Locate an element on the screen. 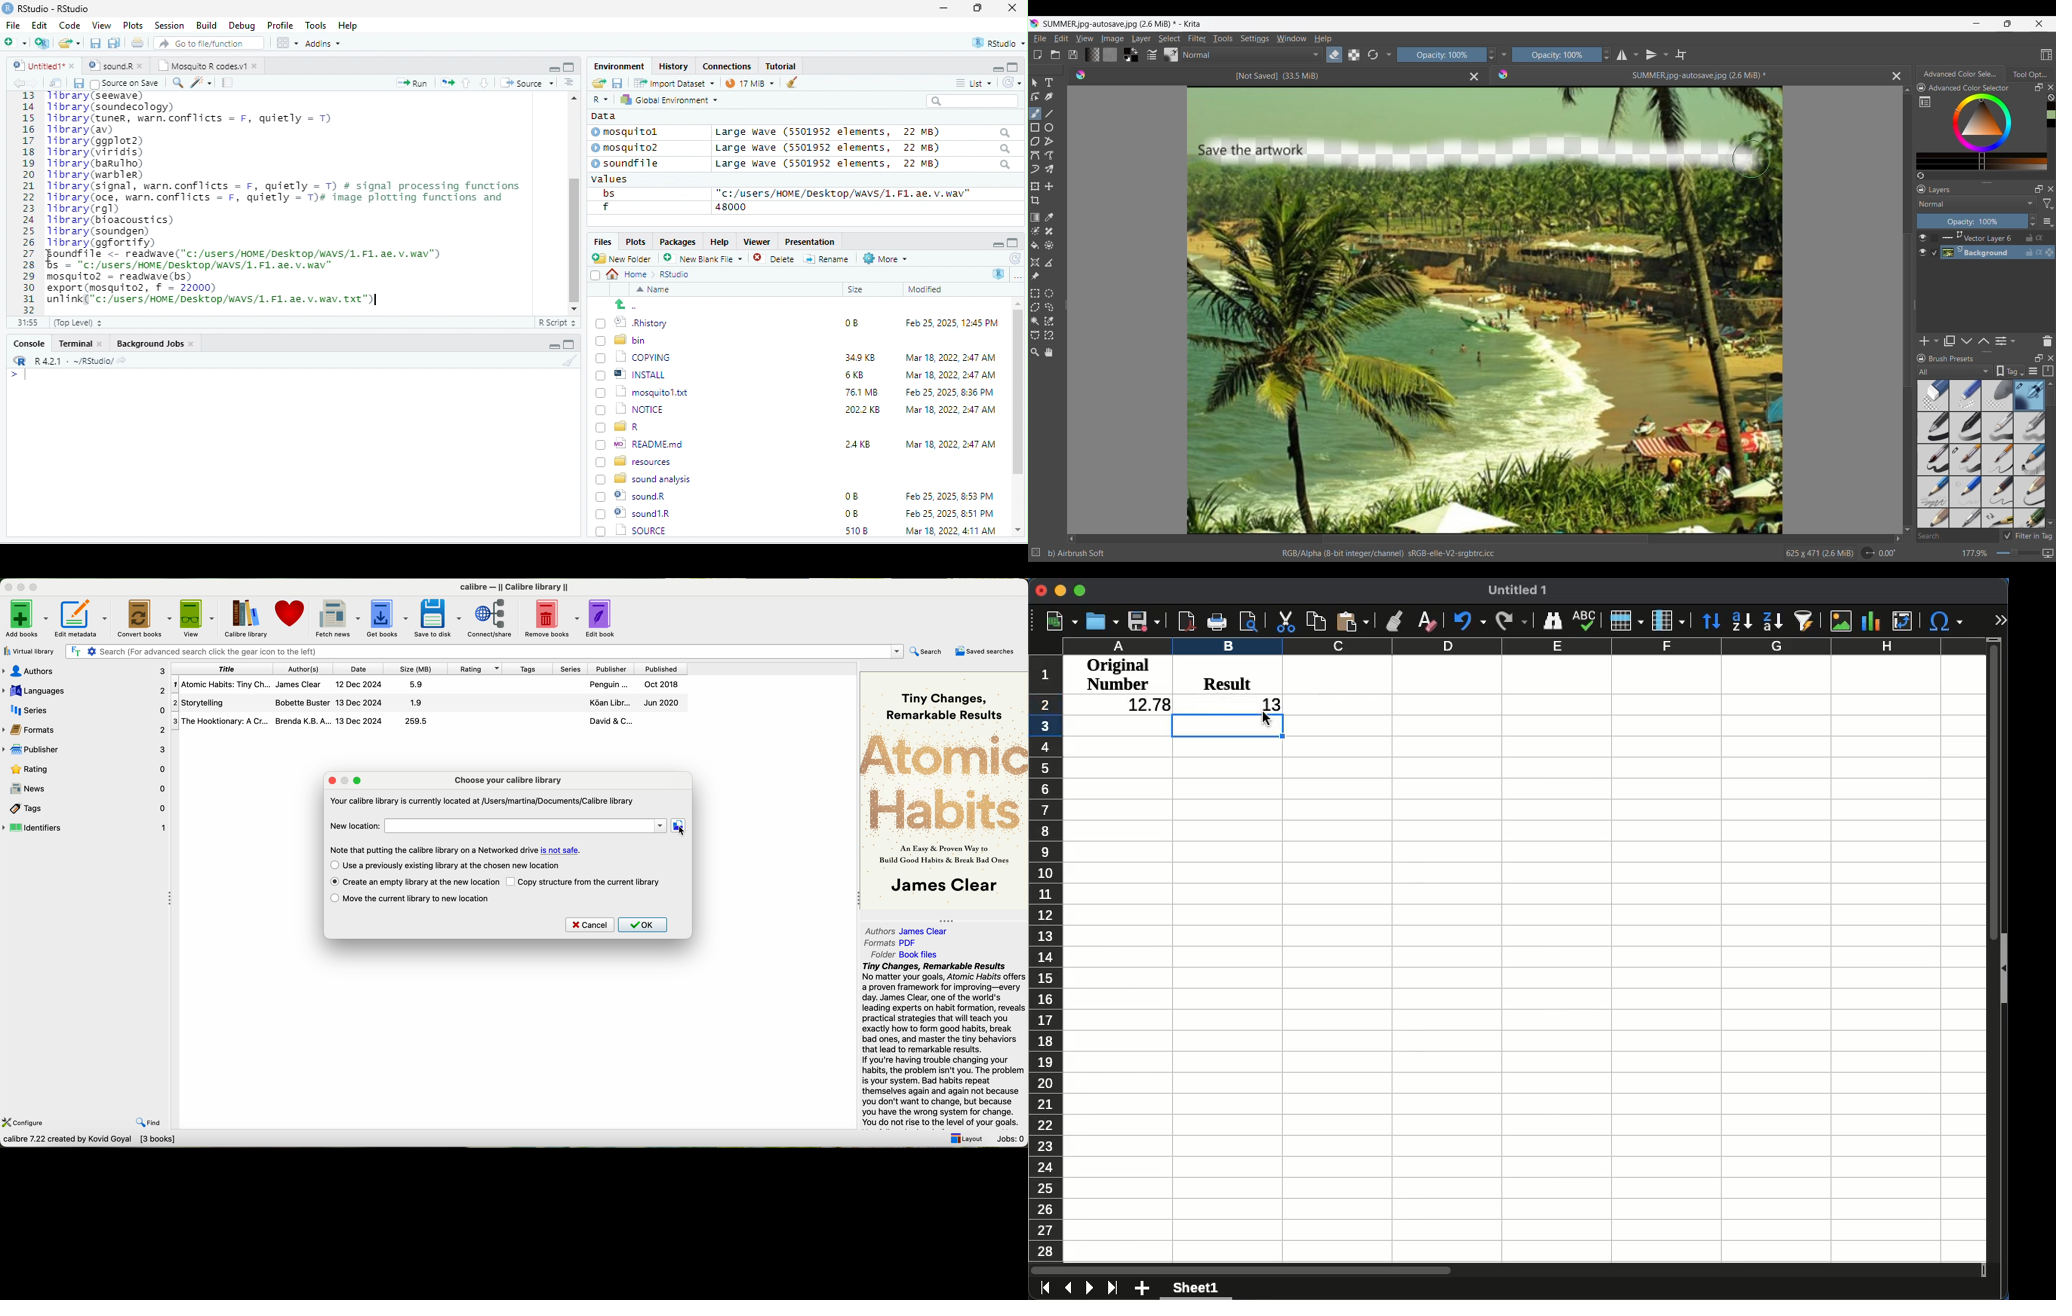 The height and width of the screenshot is (1316, 2072). Brush Presets is located at coordinates (1953, 359).